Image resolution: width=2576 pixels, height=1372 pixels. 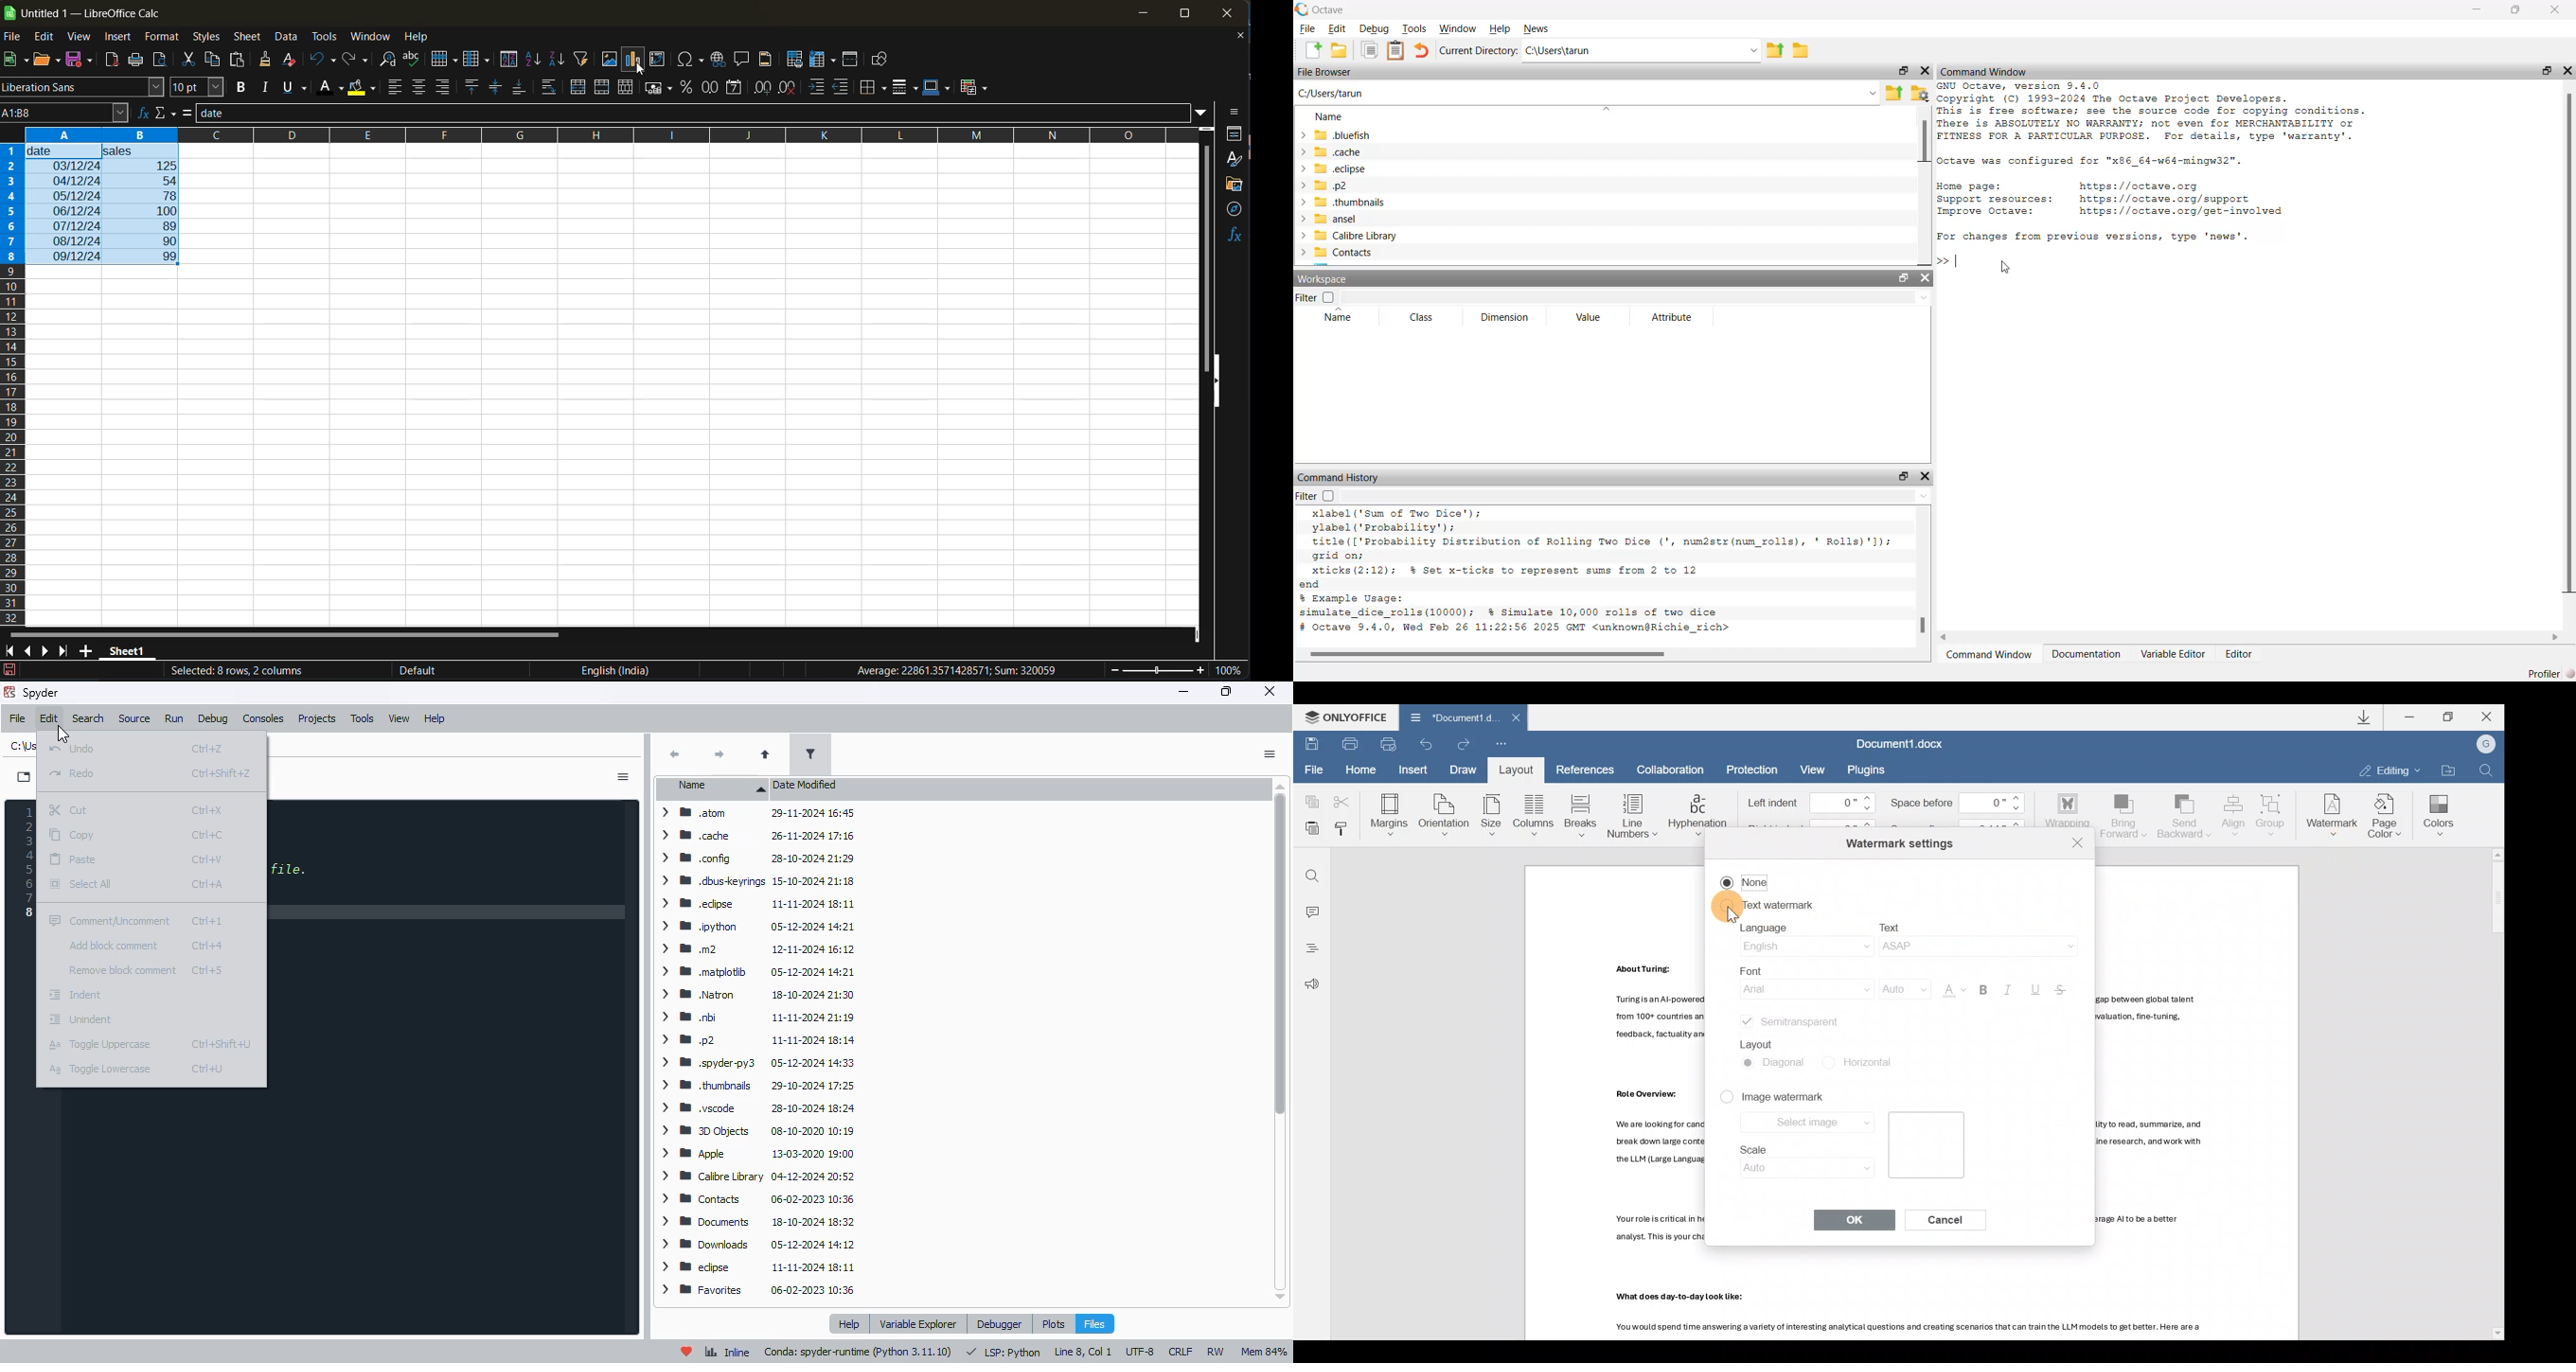 What do you see at coordinates (727, 1352) in the screenshot?
I see `inline` at bounding box center [727, 1352].